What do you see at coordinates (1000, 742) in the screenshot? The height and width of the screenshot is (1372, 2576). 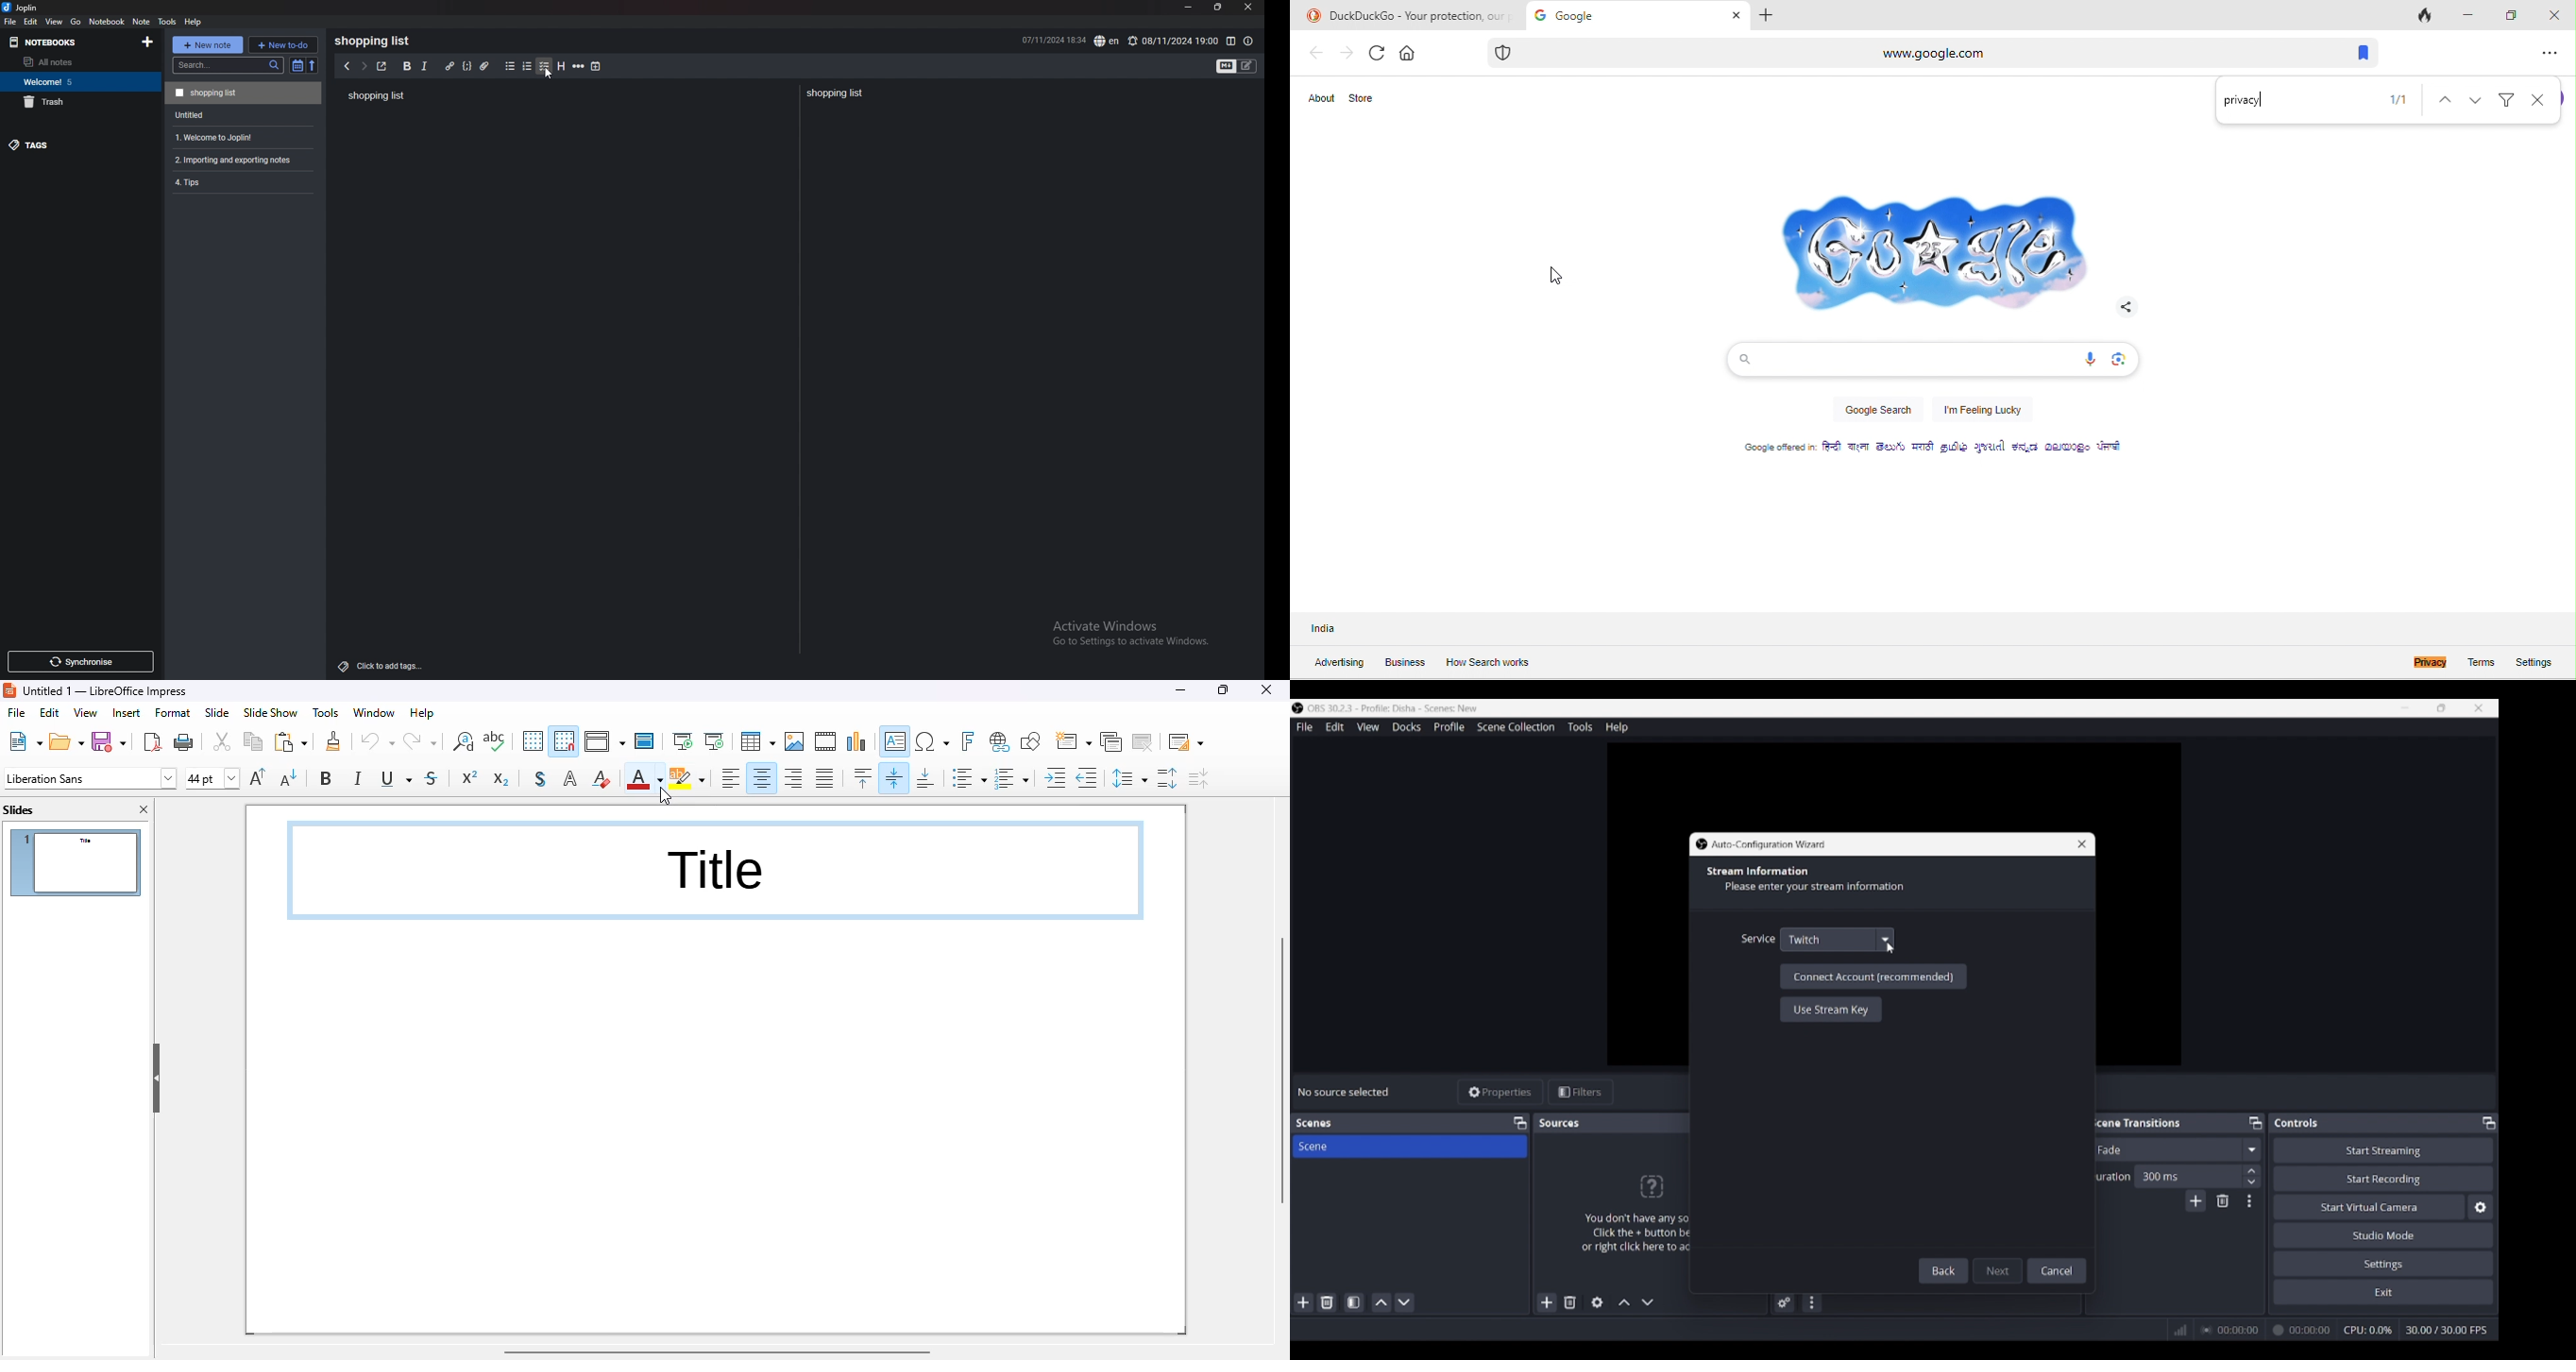 I see `insert hyperlink` at bounding box center [1000, 742].